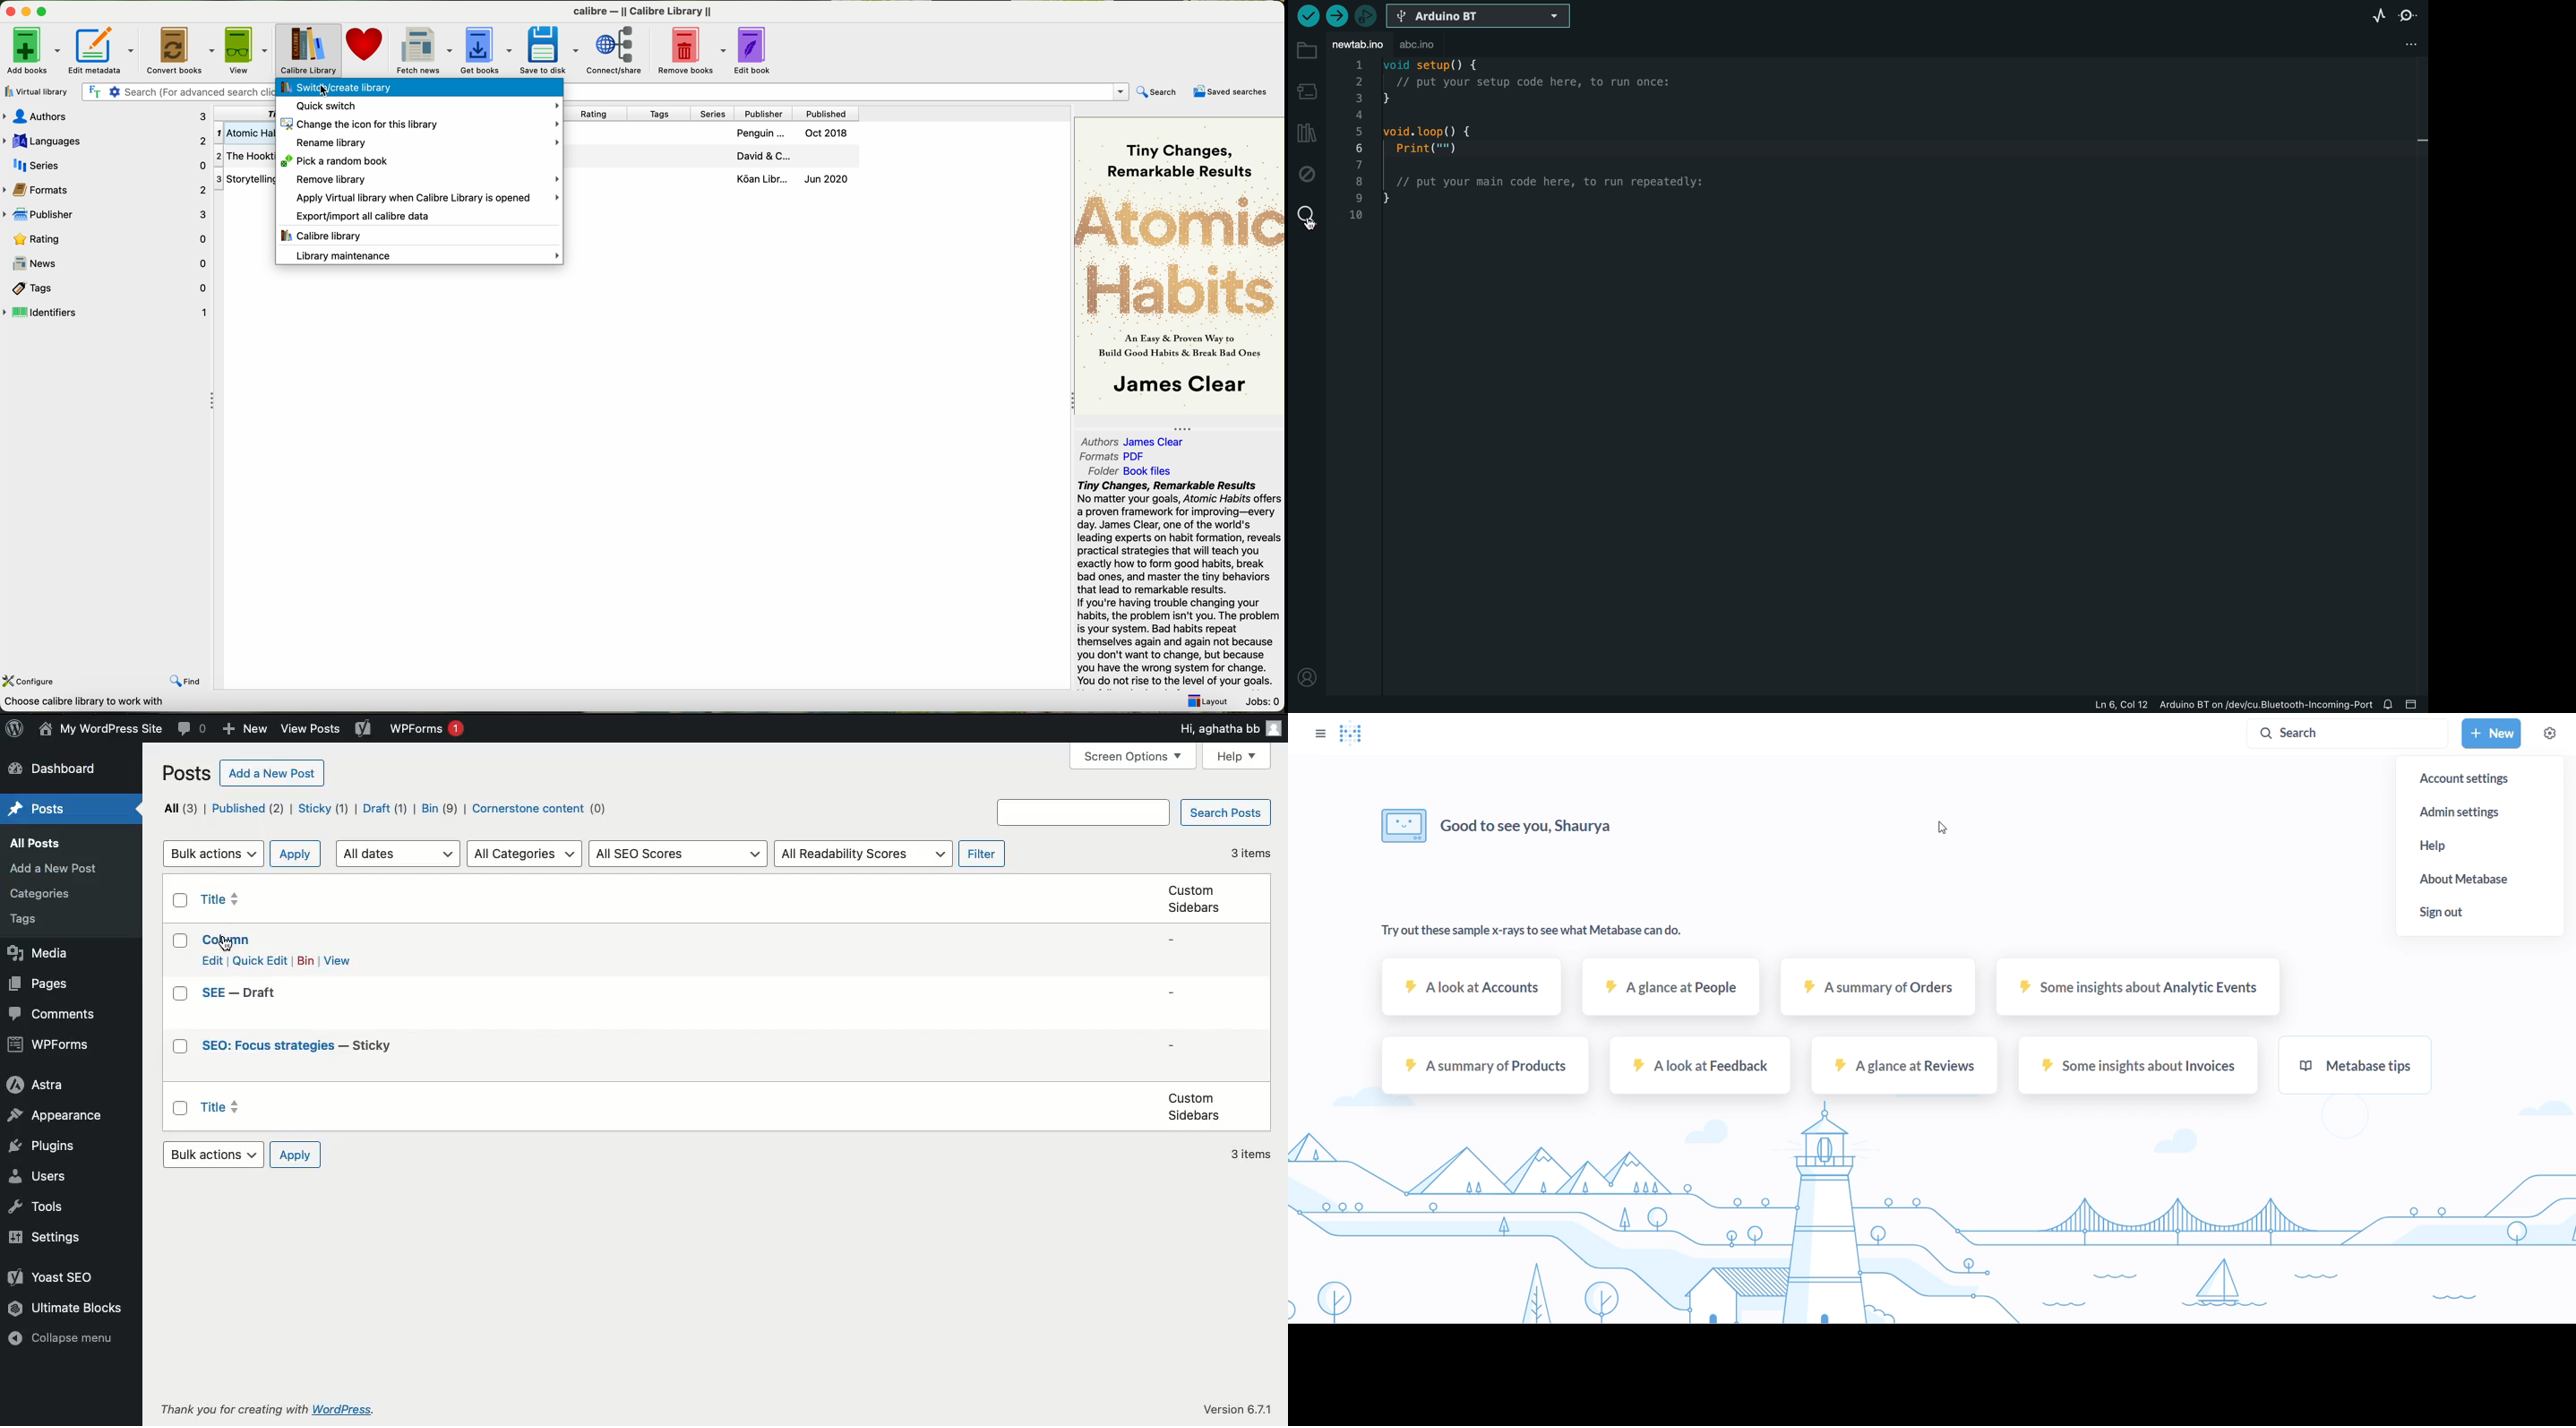 Image resolution: width=2576 pixels, height=1428 pixels. What do you see at coordinates (1229, 92) in the screenshot?
I see `saved searches` at bounding box center [1229, 92].